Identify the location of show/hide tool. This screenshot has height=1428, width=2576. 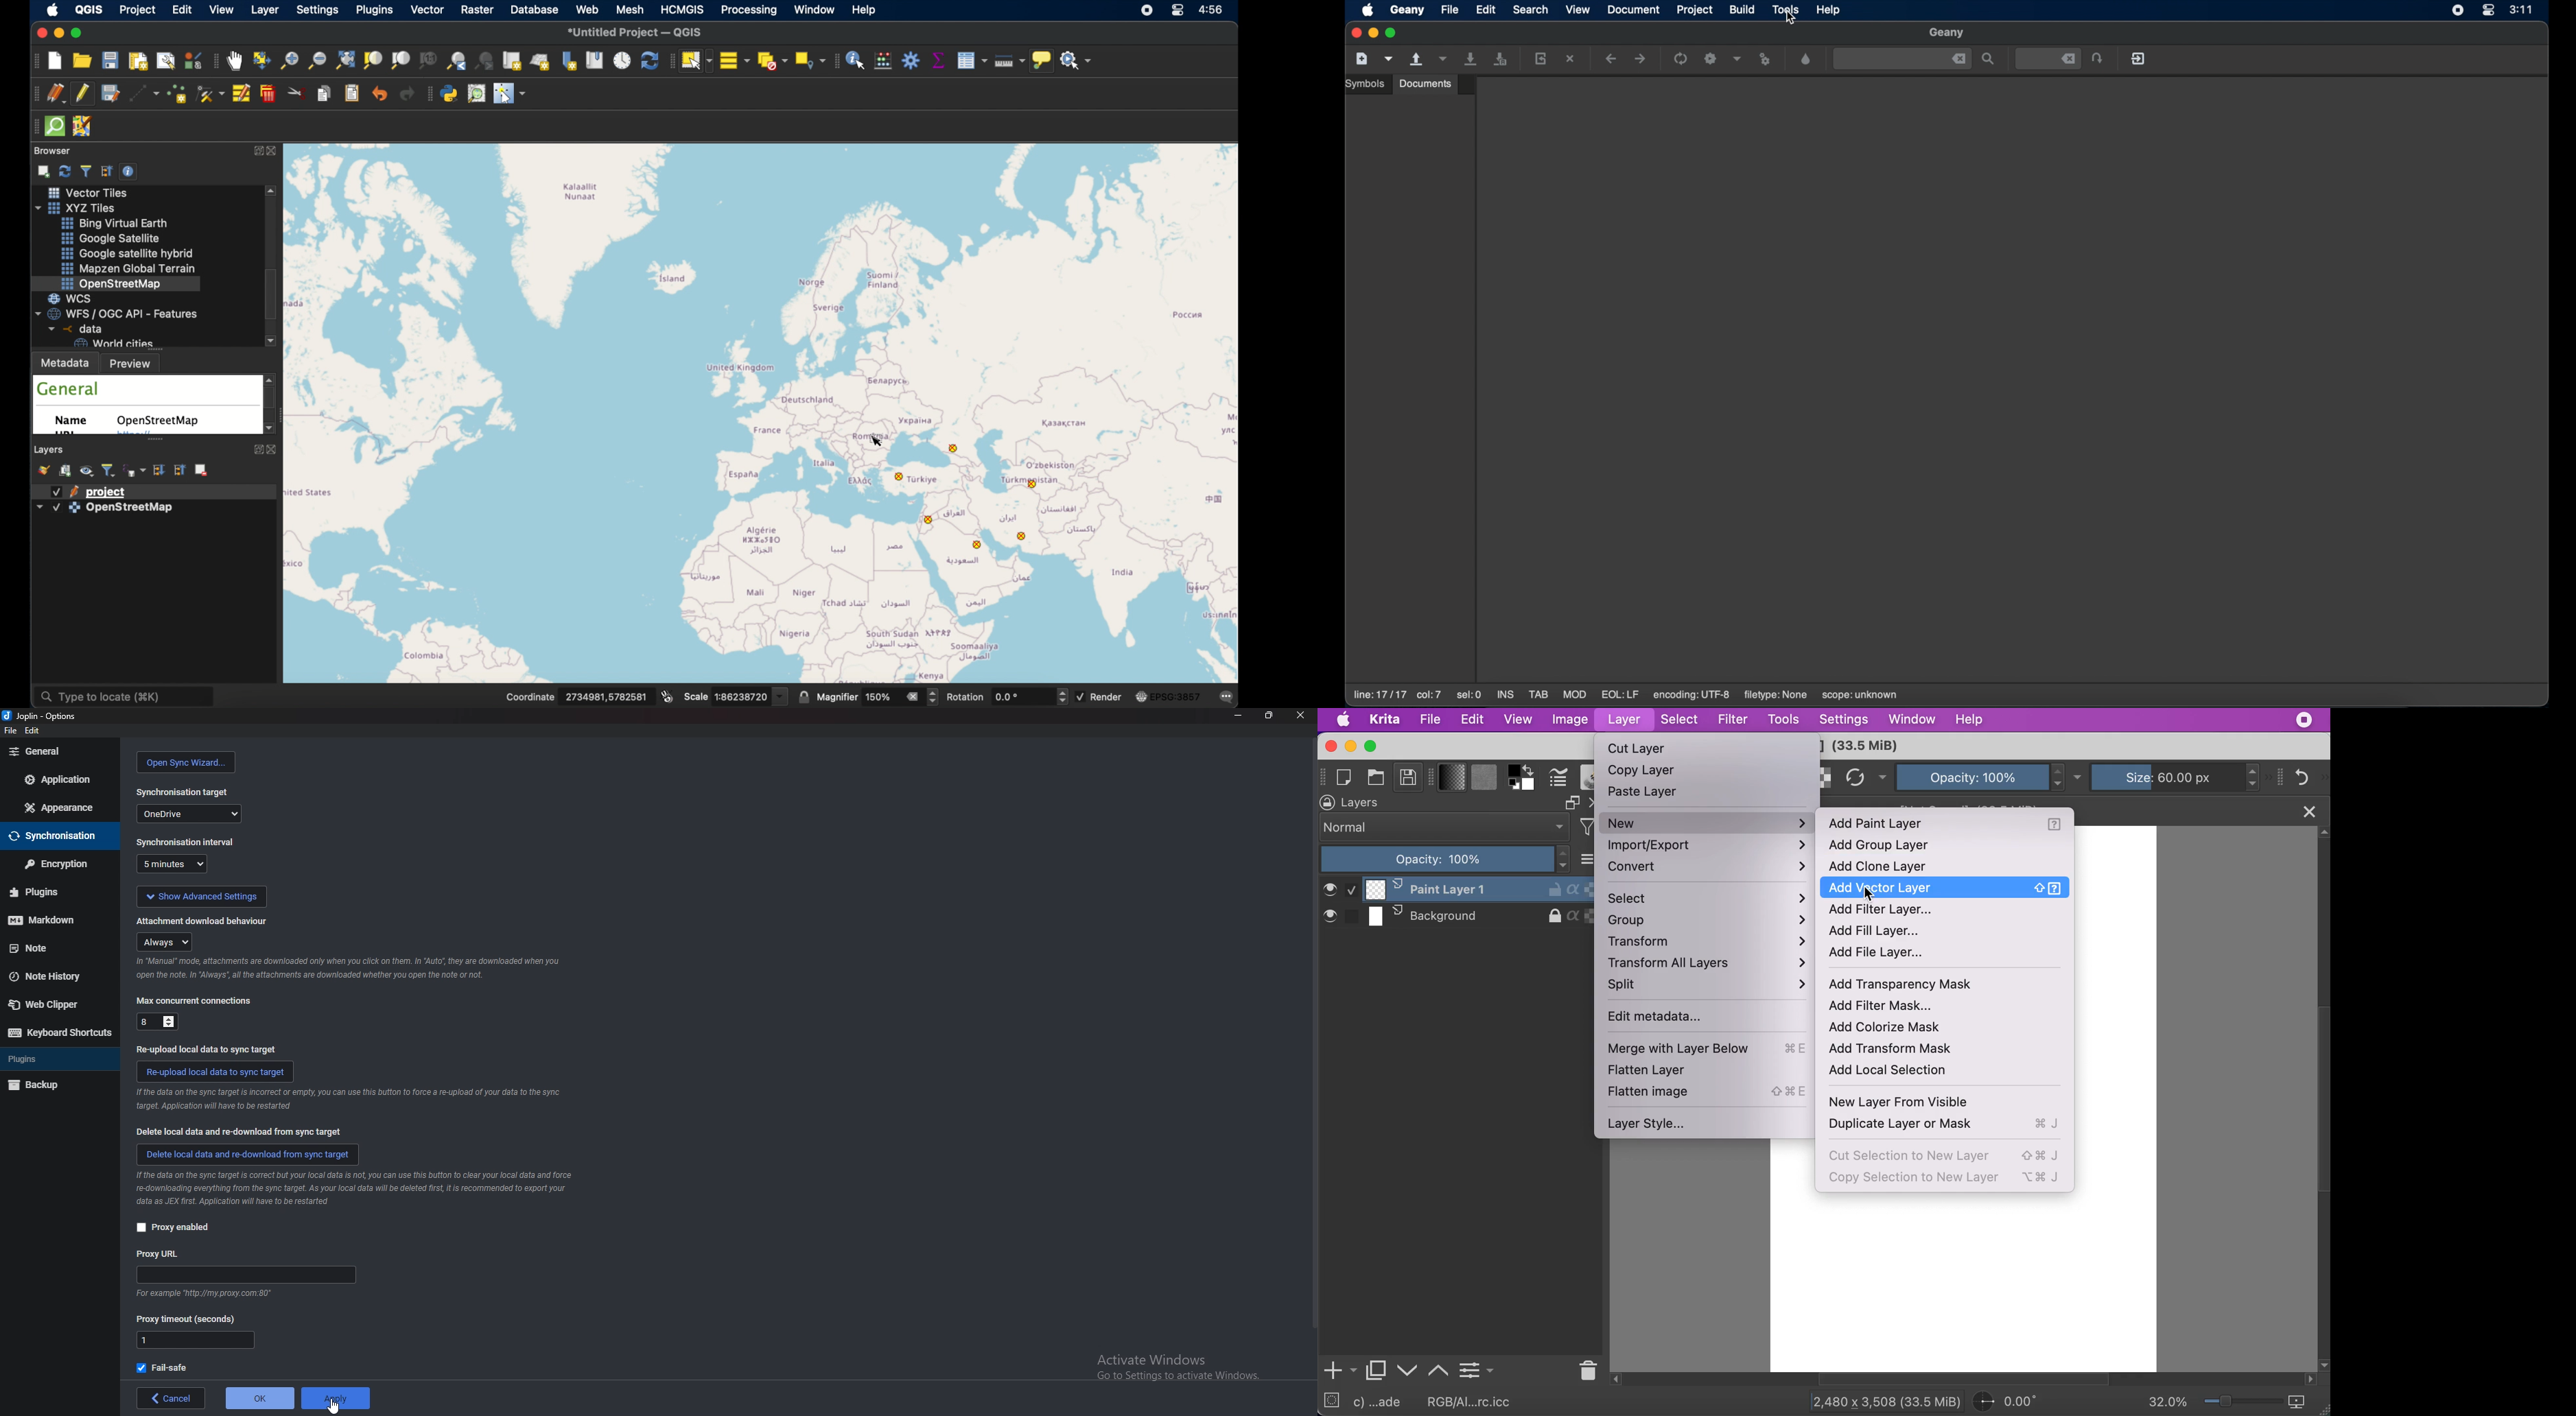
(1433, 776).